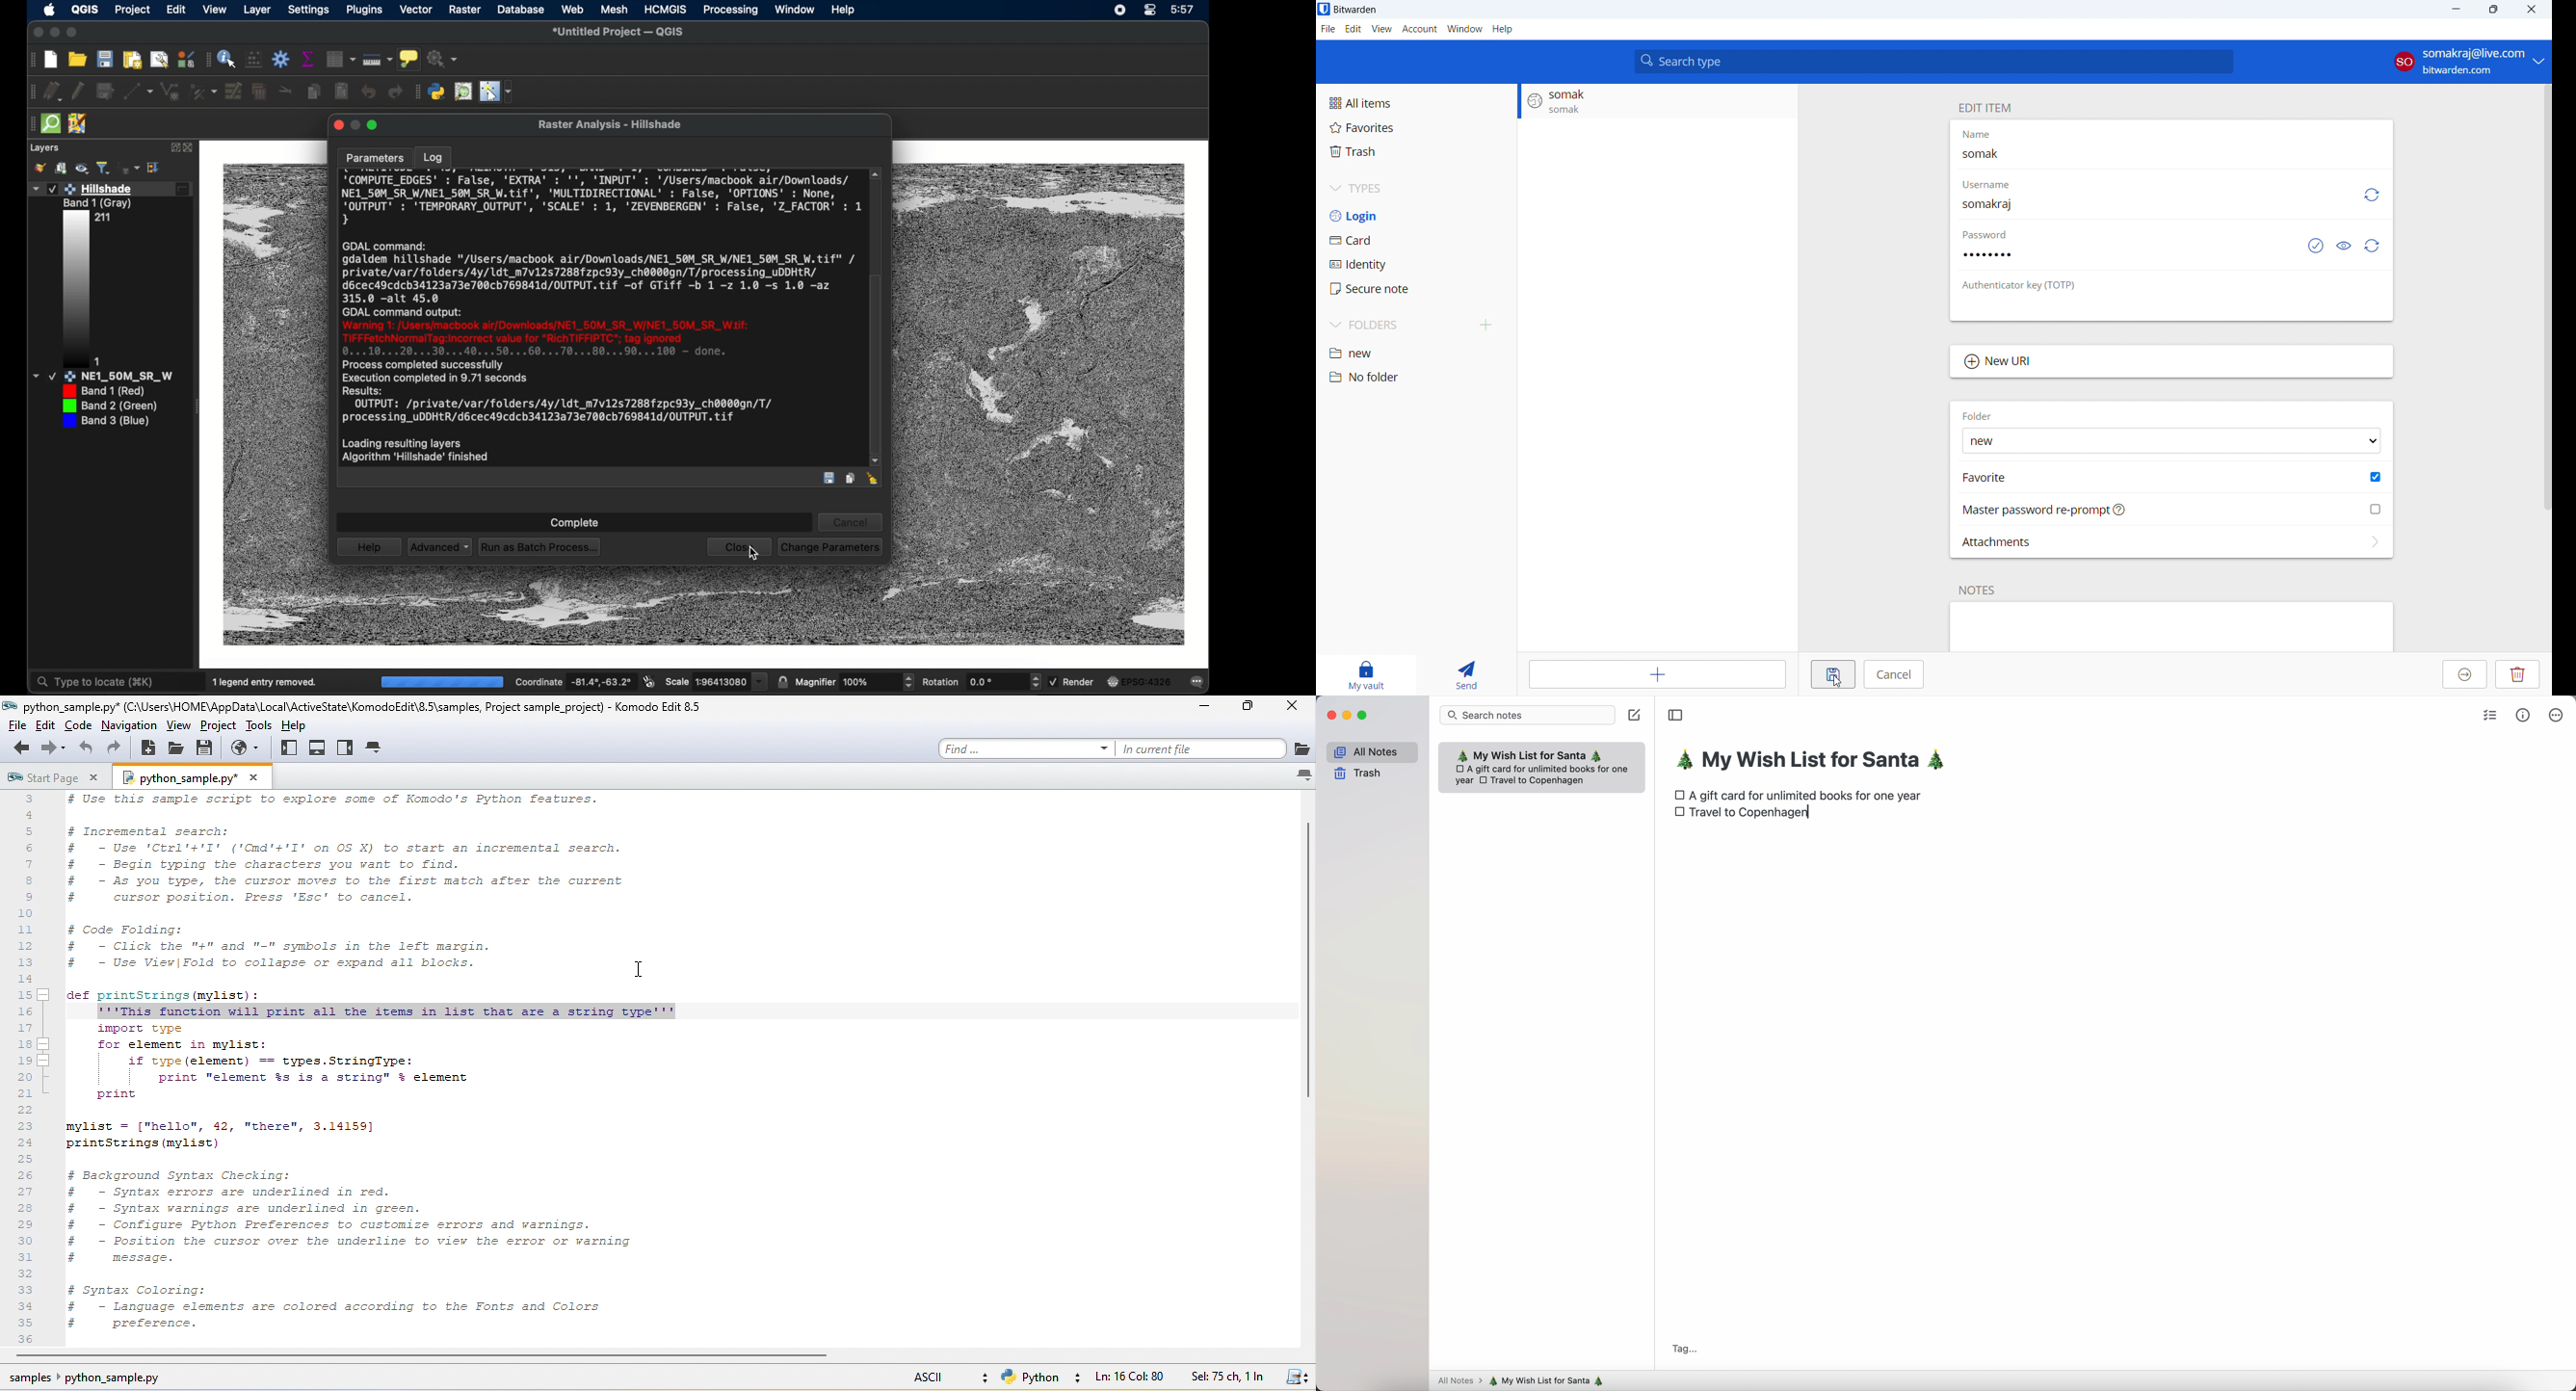 Image resolution: width=2576 pixels, height=1400 pixels. Describe the element at coordinates (1417, 289) in the screenshot. I see `secure note` at that location.